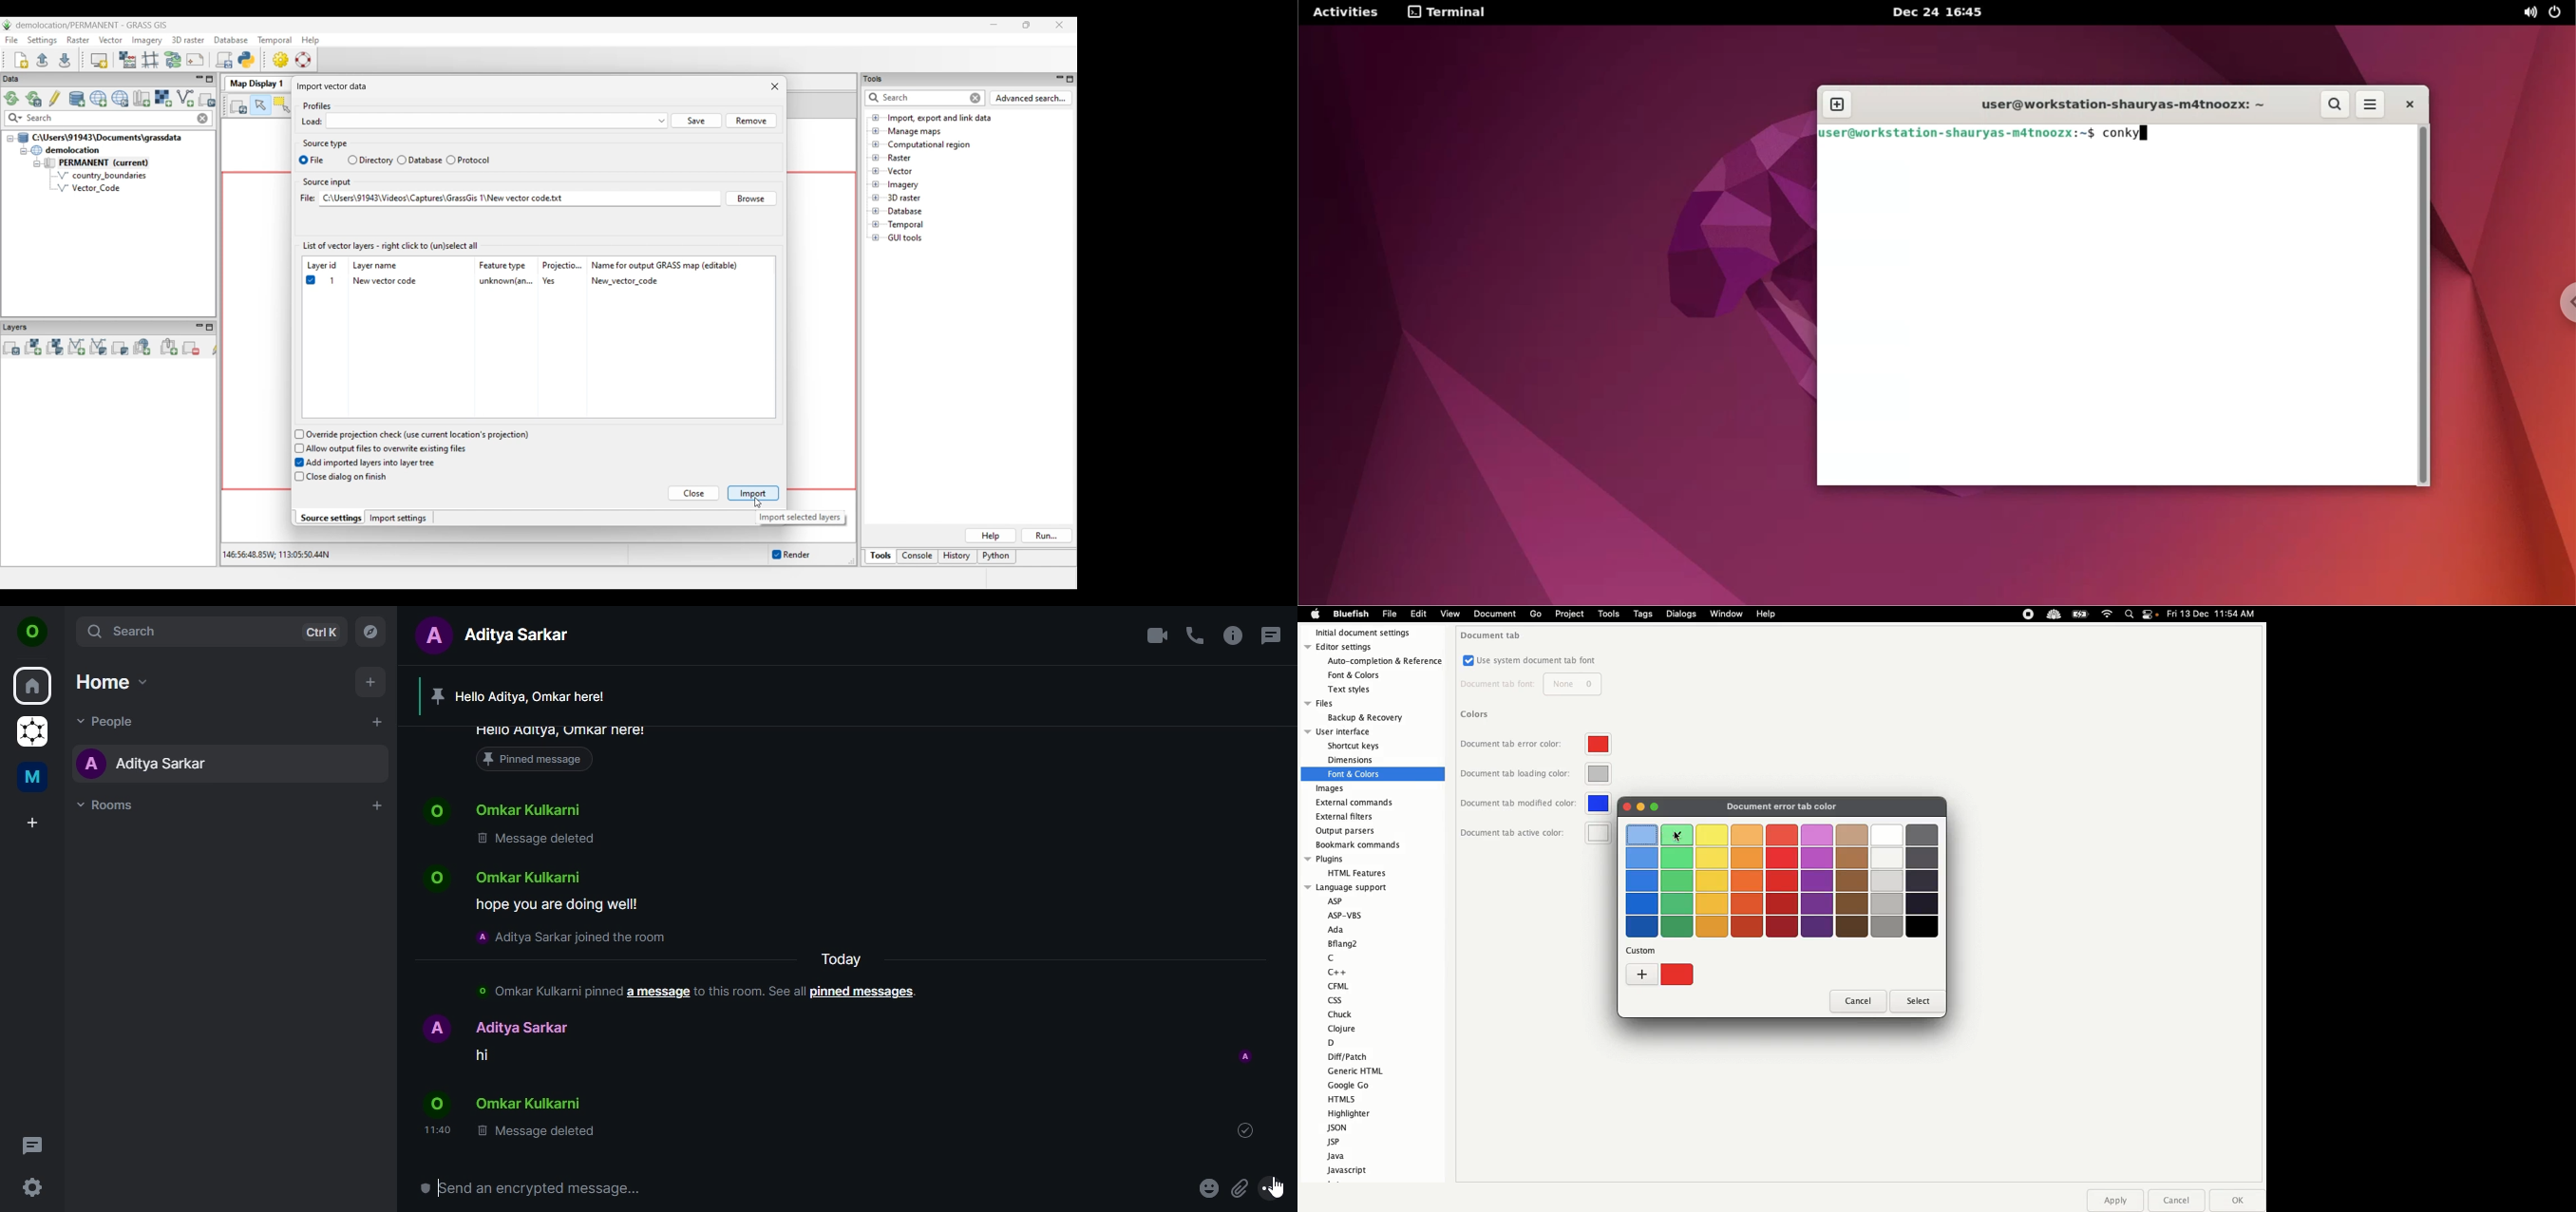 The image size is (2576, 1232). Describe the element at coordinates (376, 721) in the screenshot. I see `add` at that location.